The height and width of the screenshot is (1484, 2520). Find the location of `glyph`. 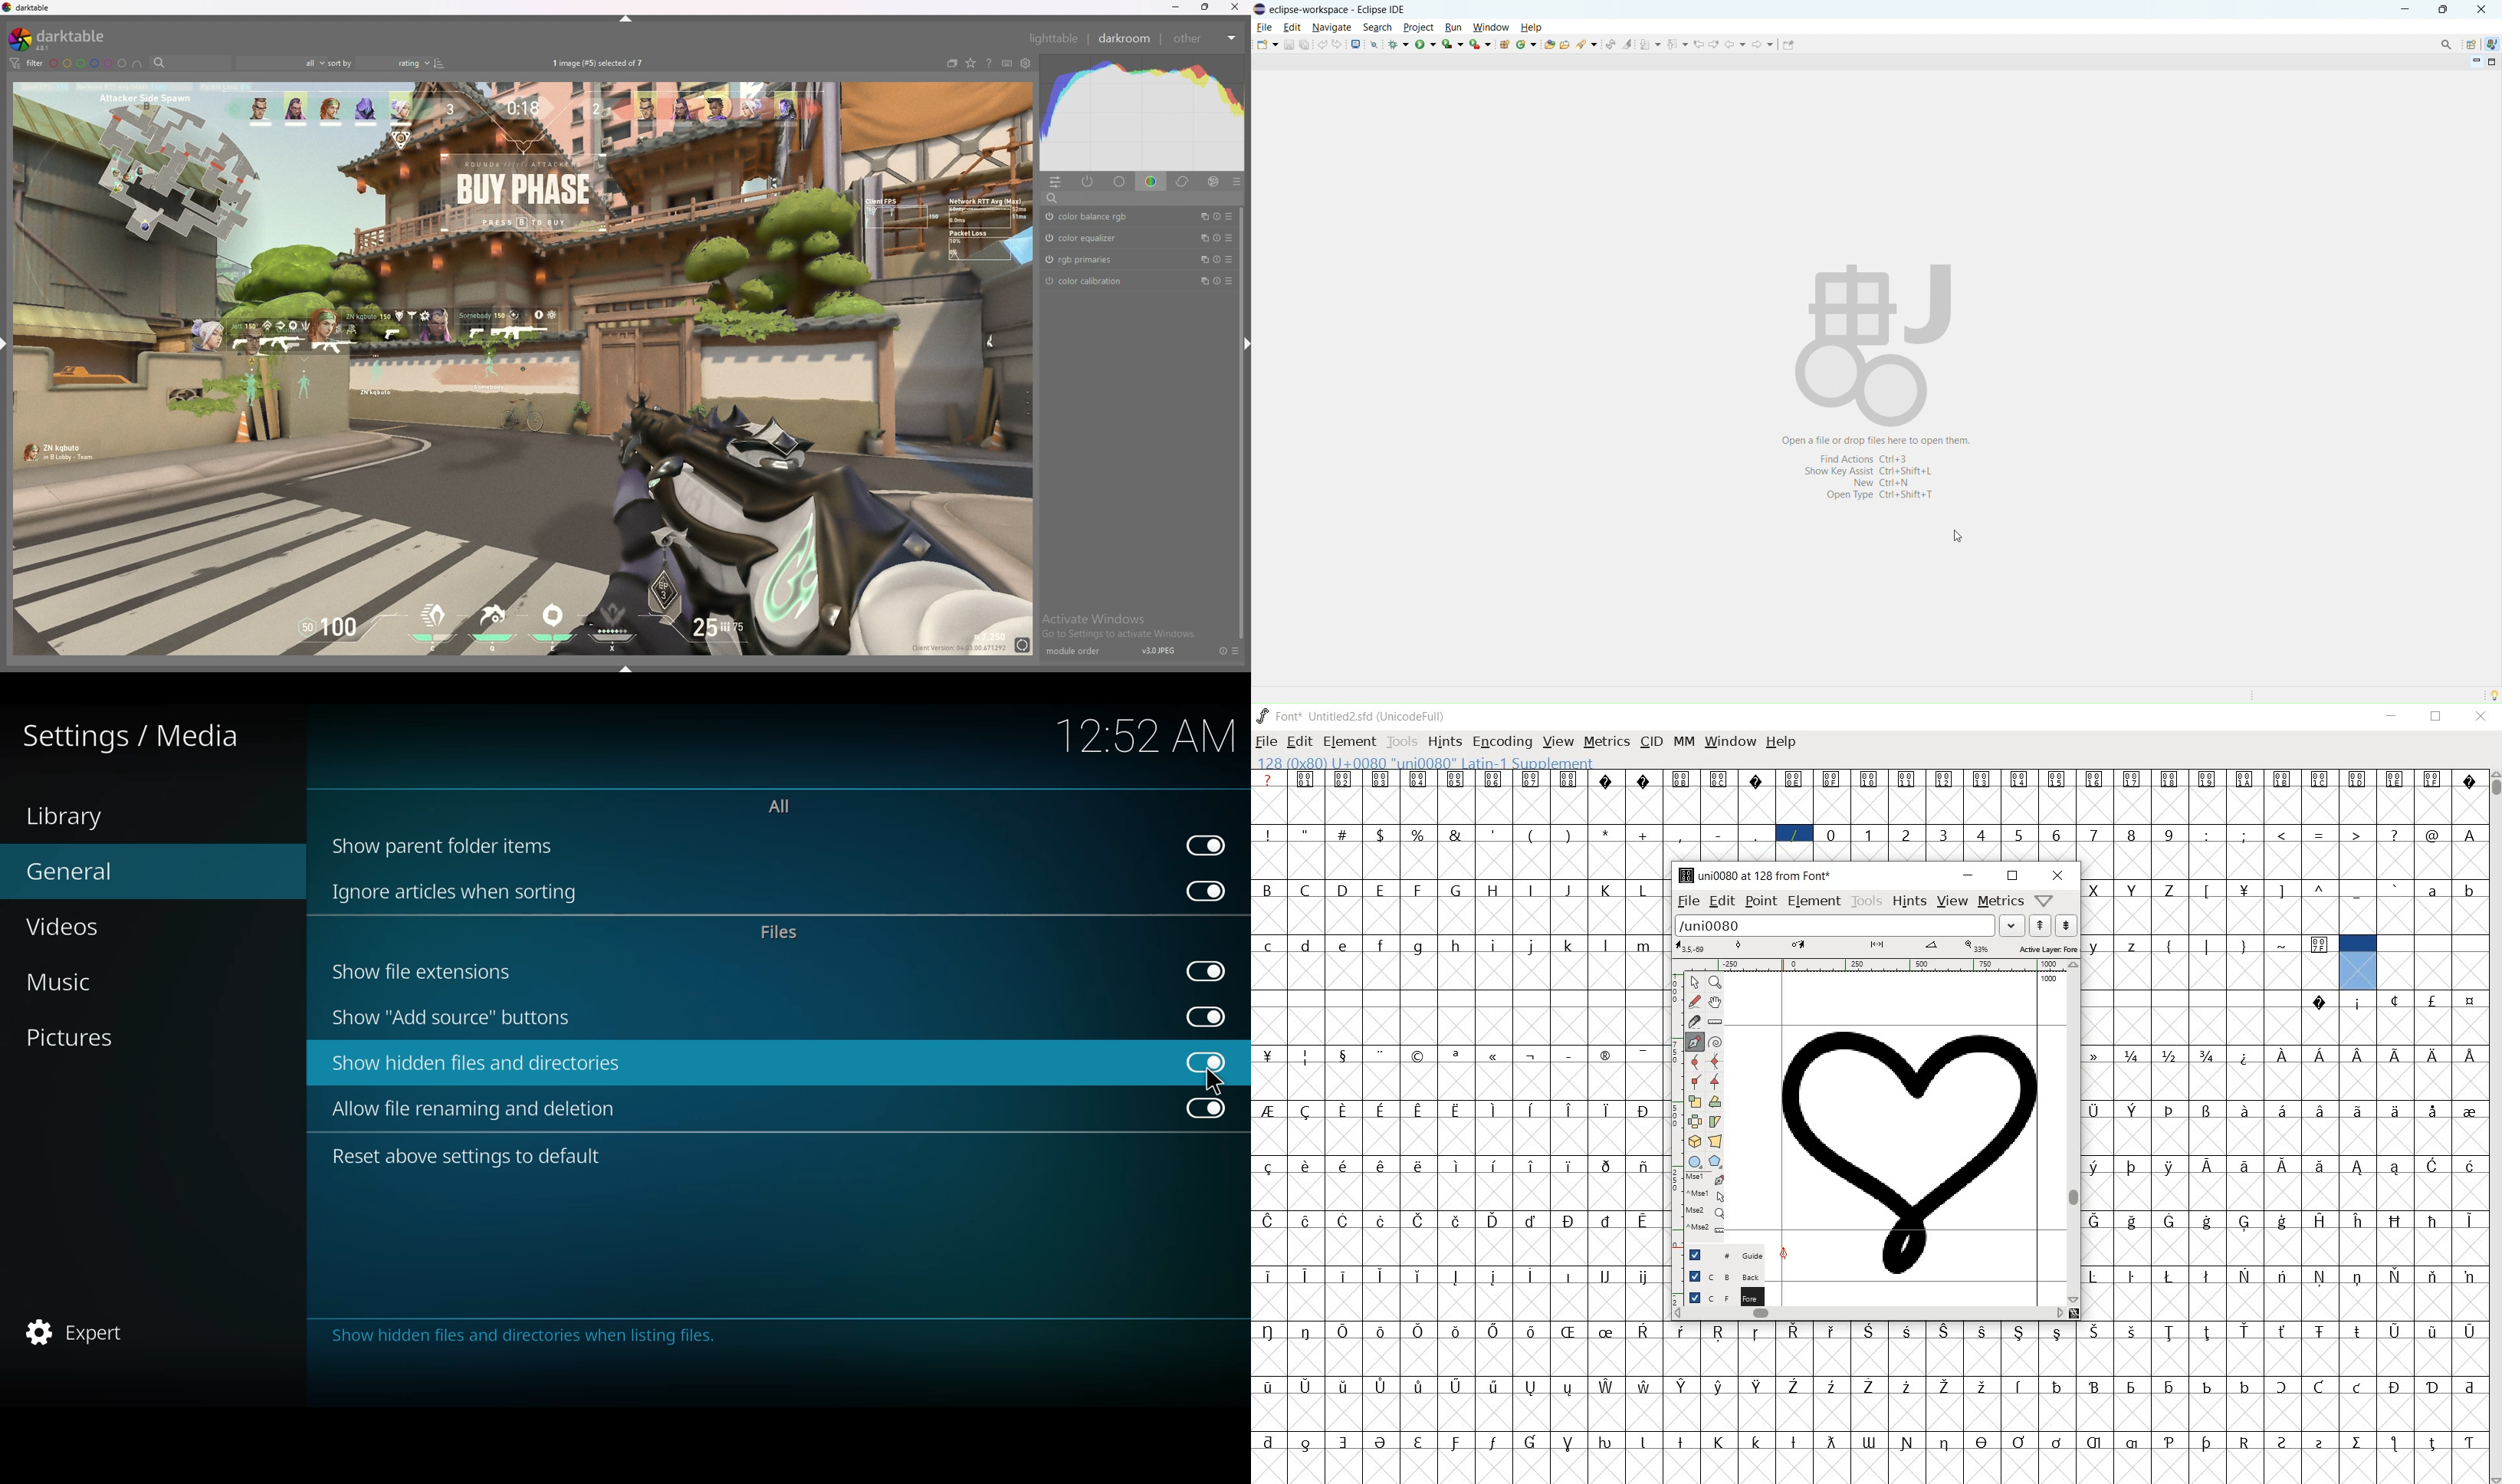

glyph is located at coordinates (2358, 1111).